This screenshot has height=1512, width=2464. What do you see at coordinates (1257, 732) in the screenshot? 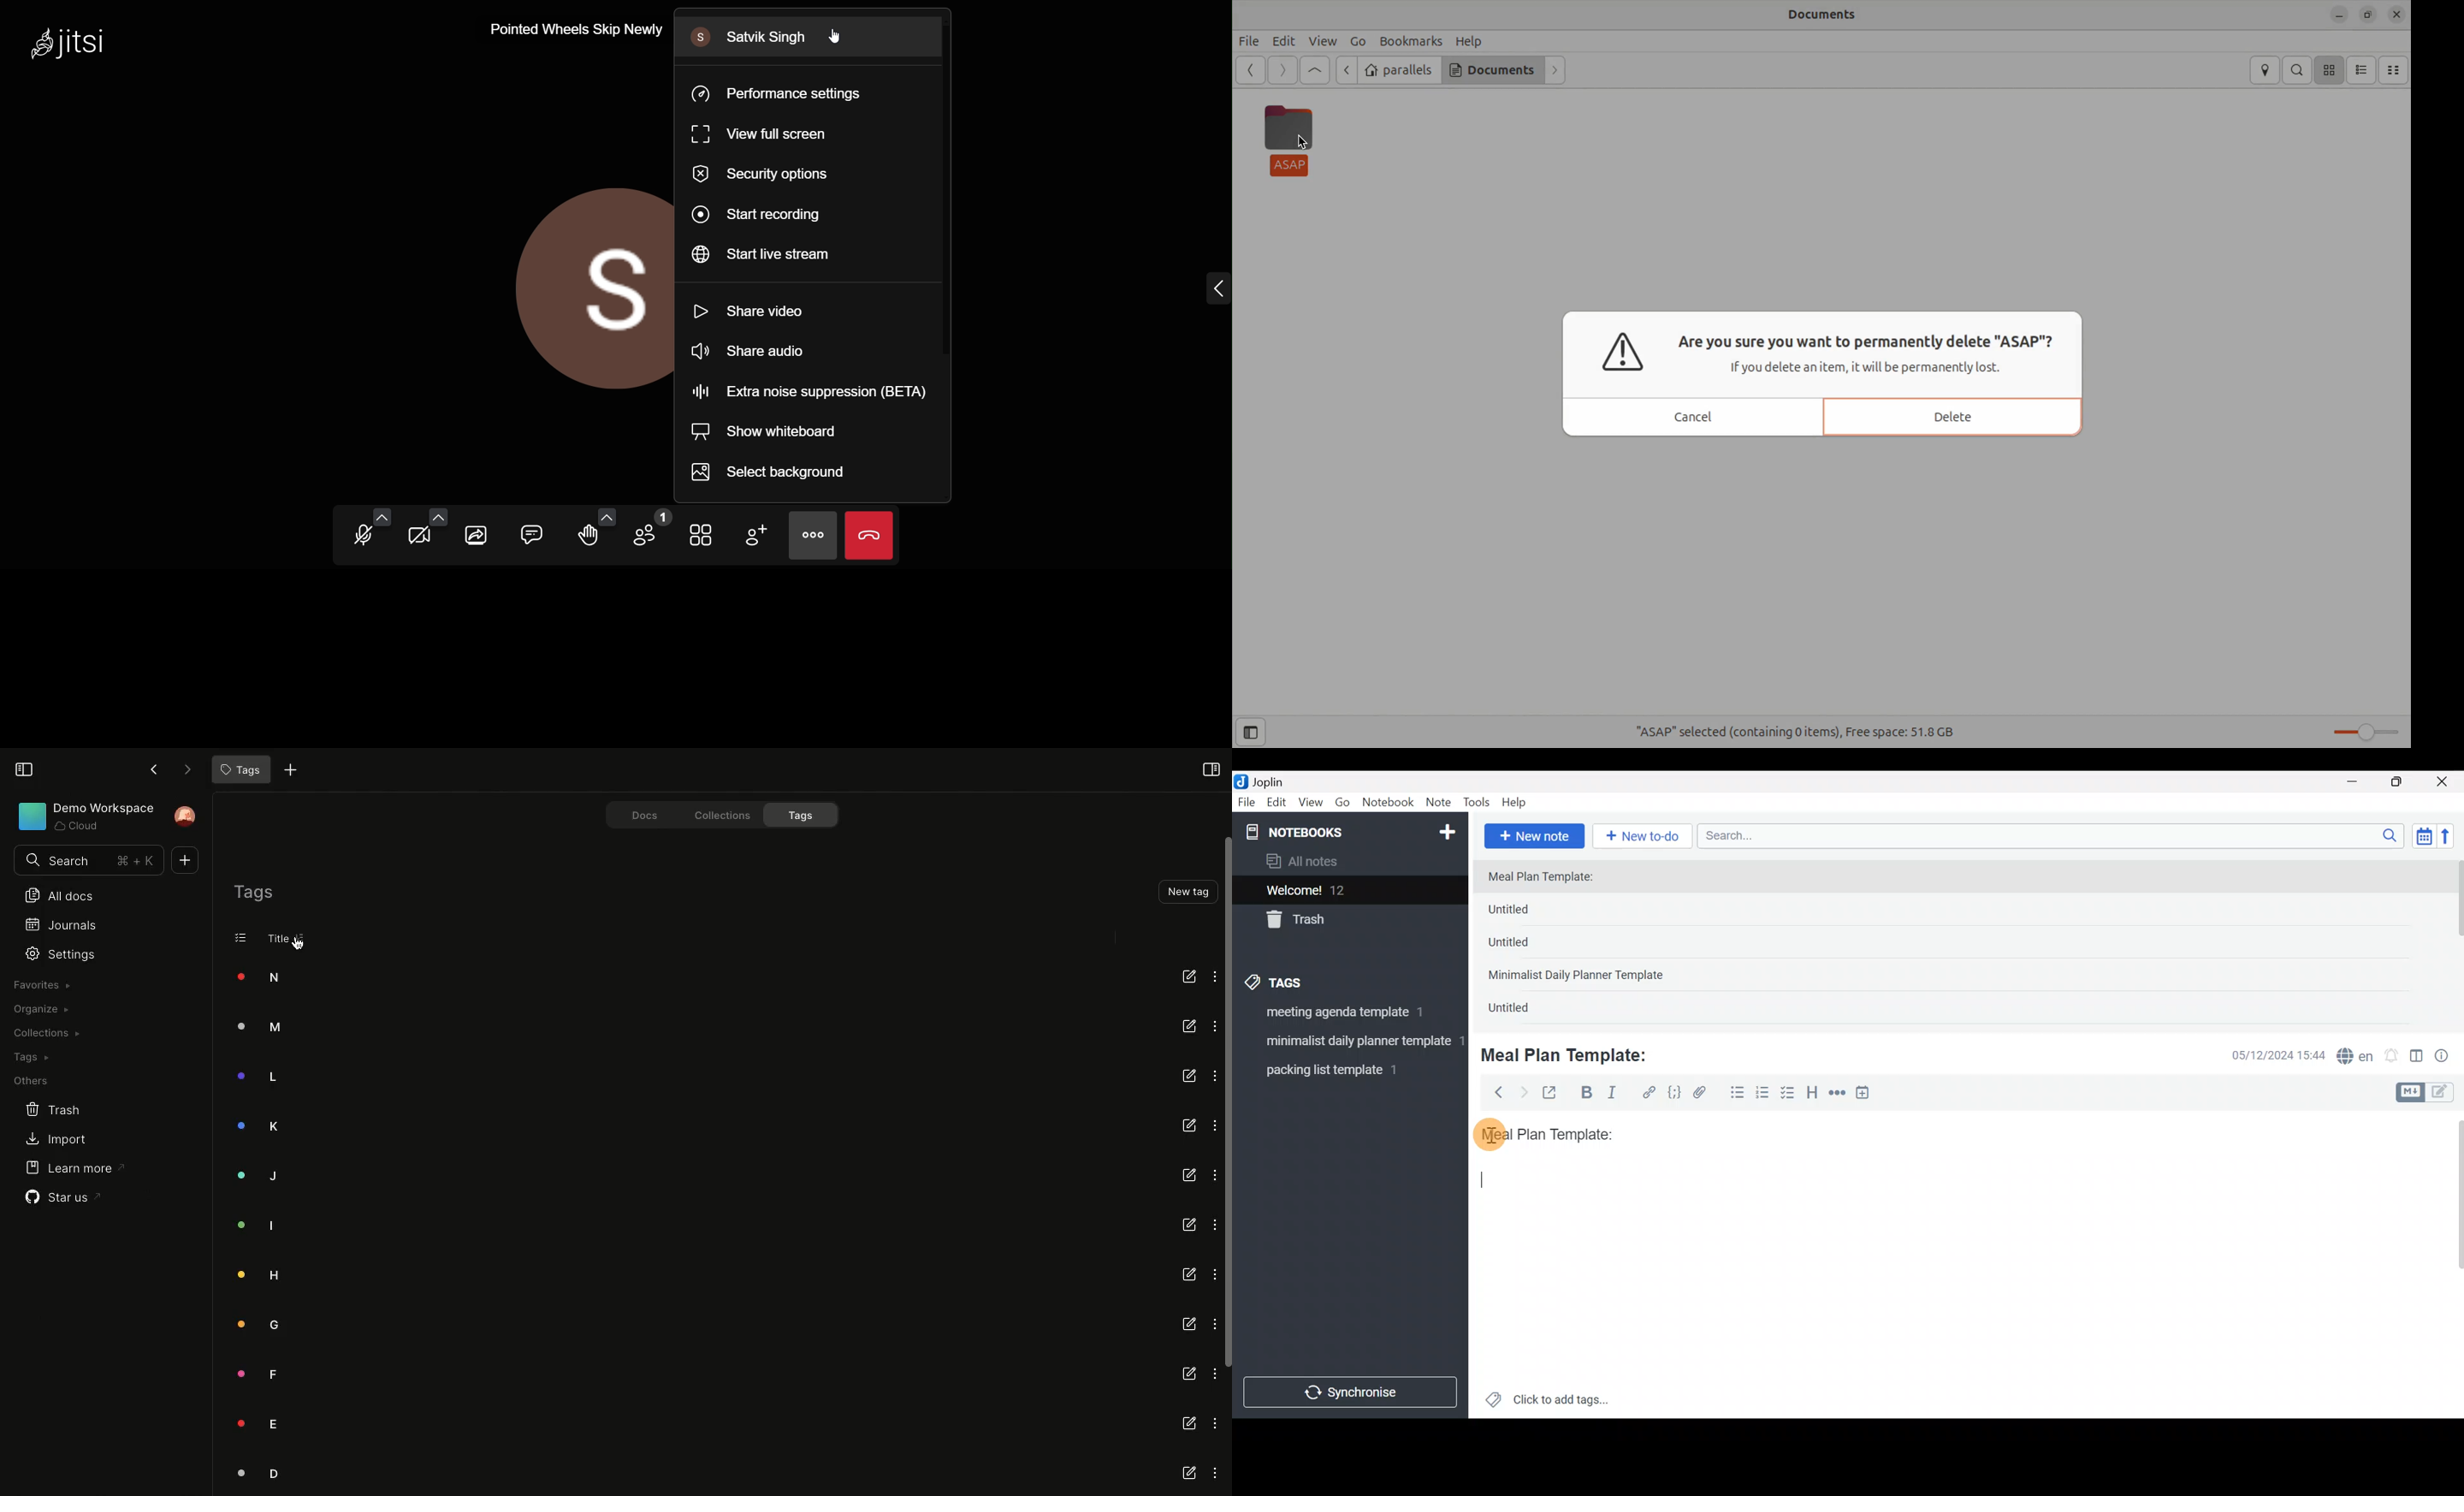
I see `open sidebar` at bounding box center [1257, 732].